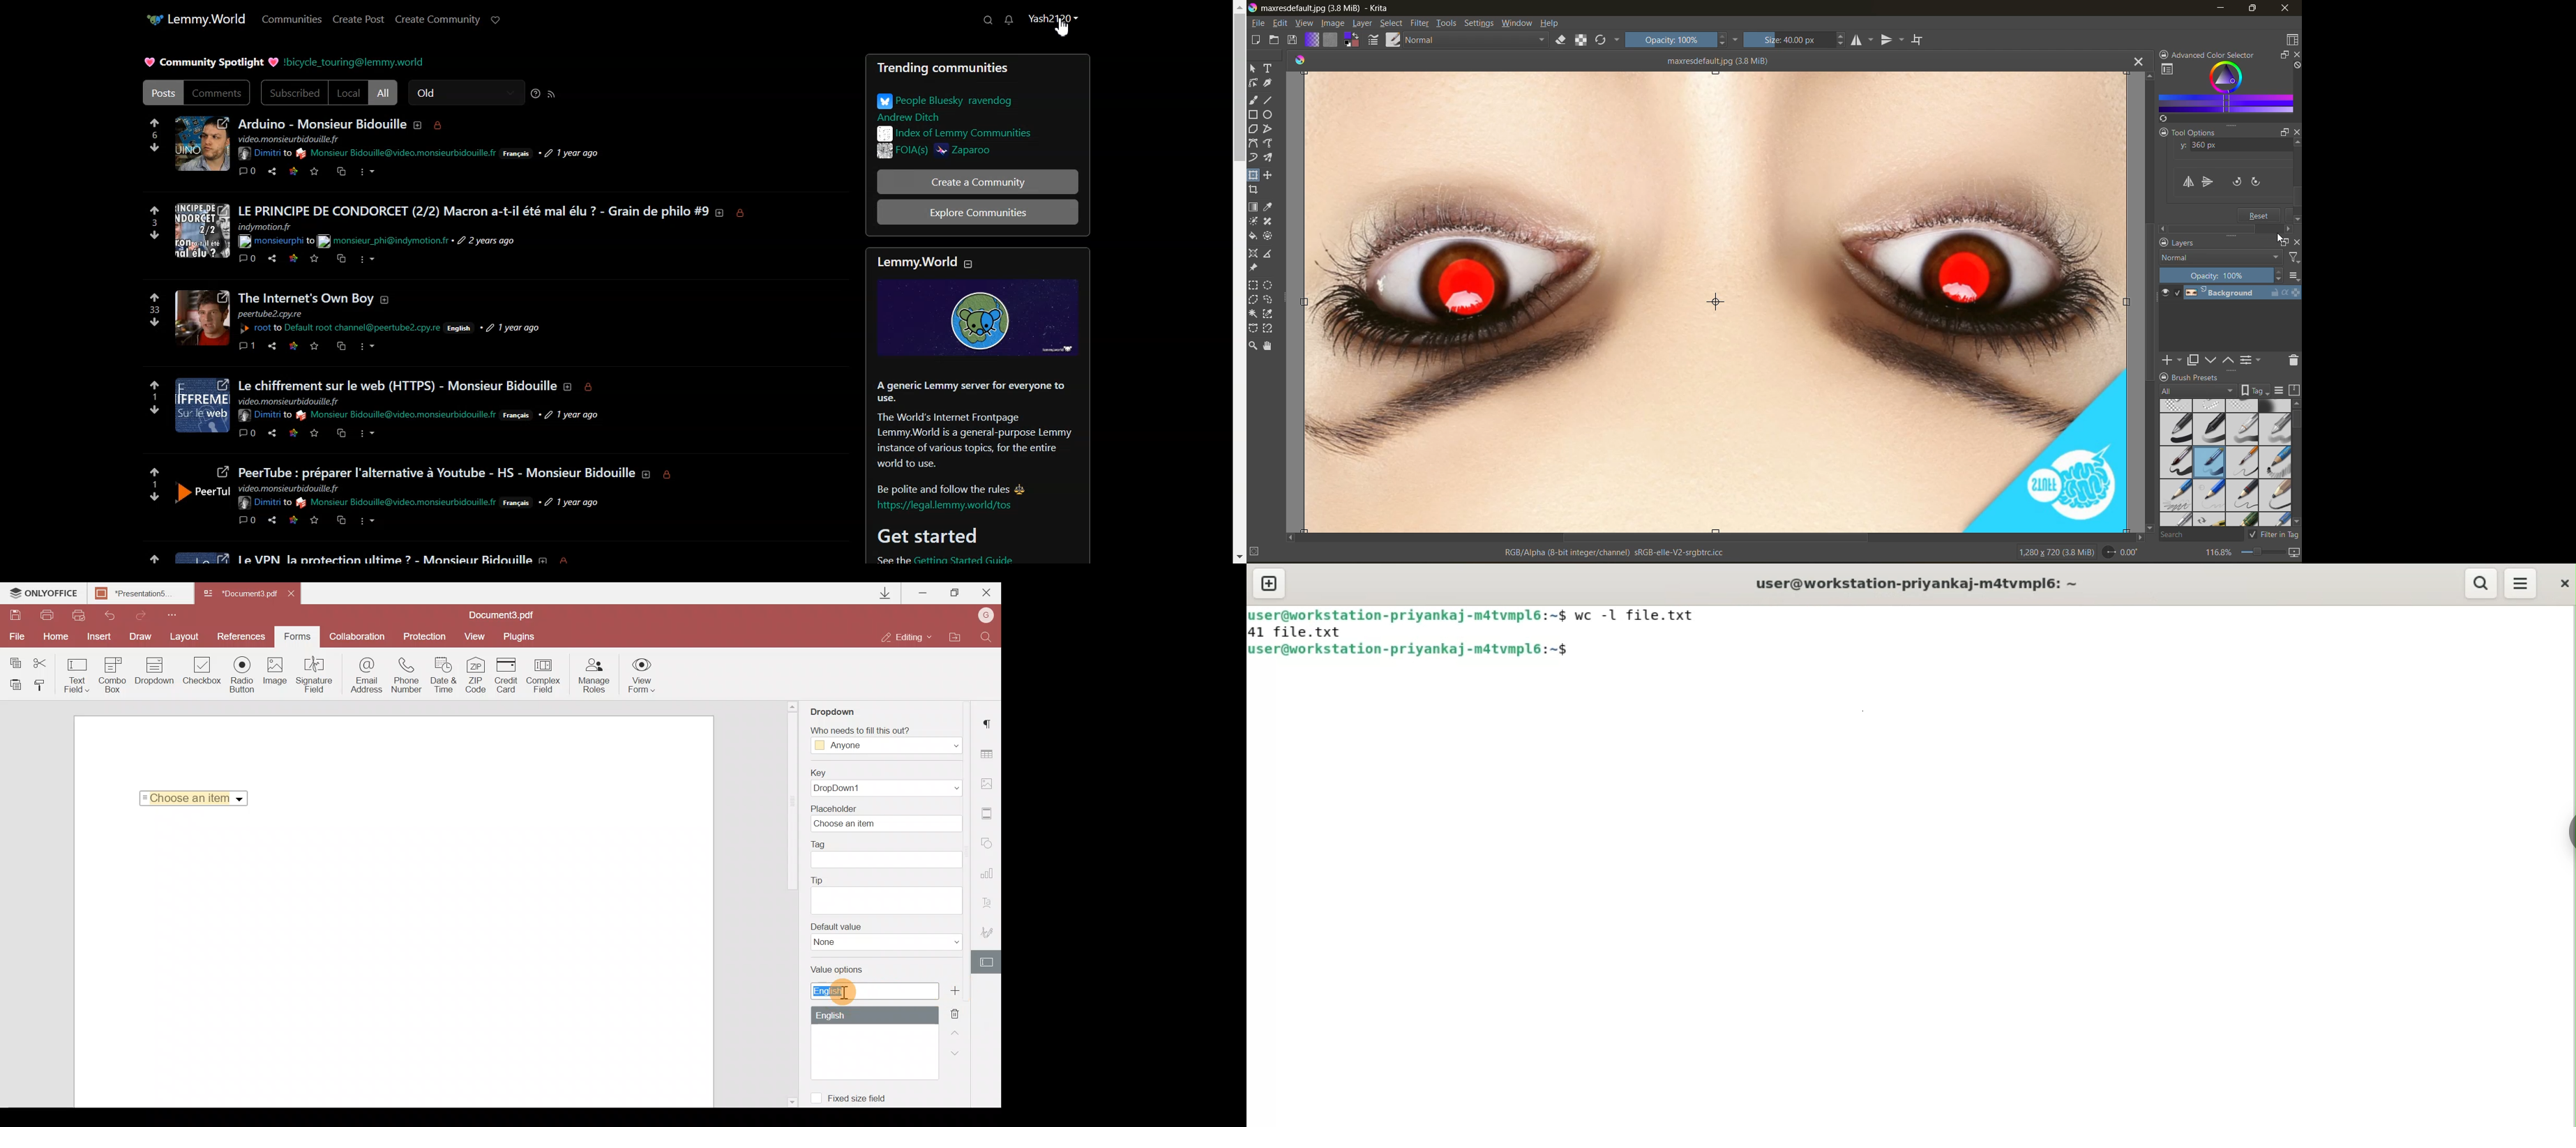 The width and height of the screenshot is (2576, 1148). Describe the element at coordinates (642, 675) in the screenshot. I see `View form` at that location.